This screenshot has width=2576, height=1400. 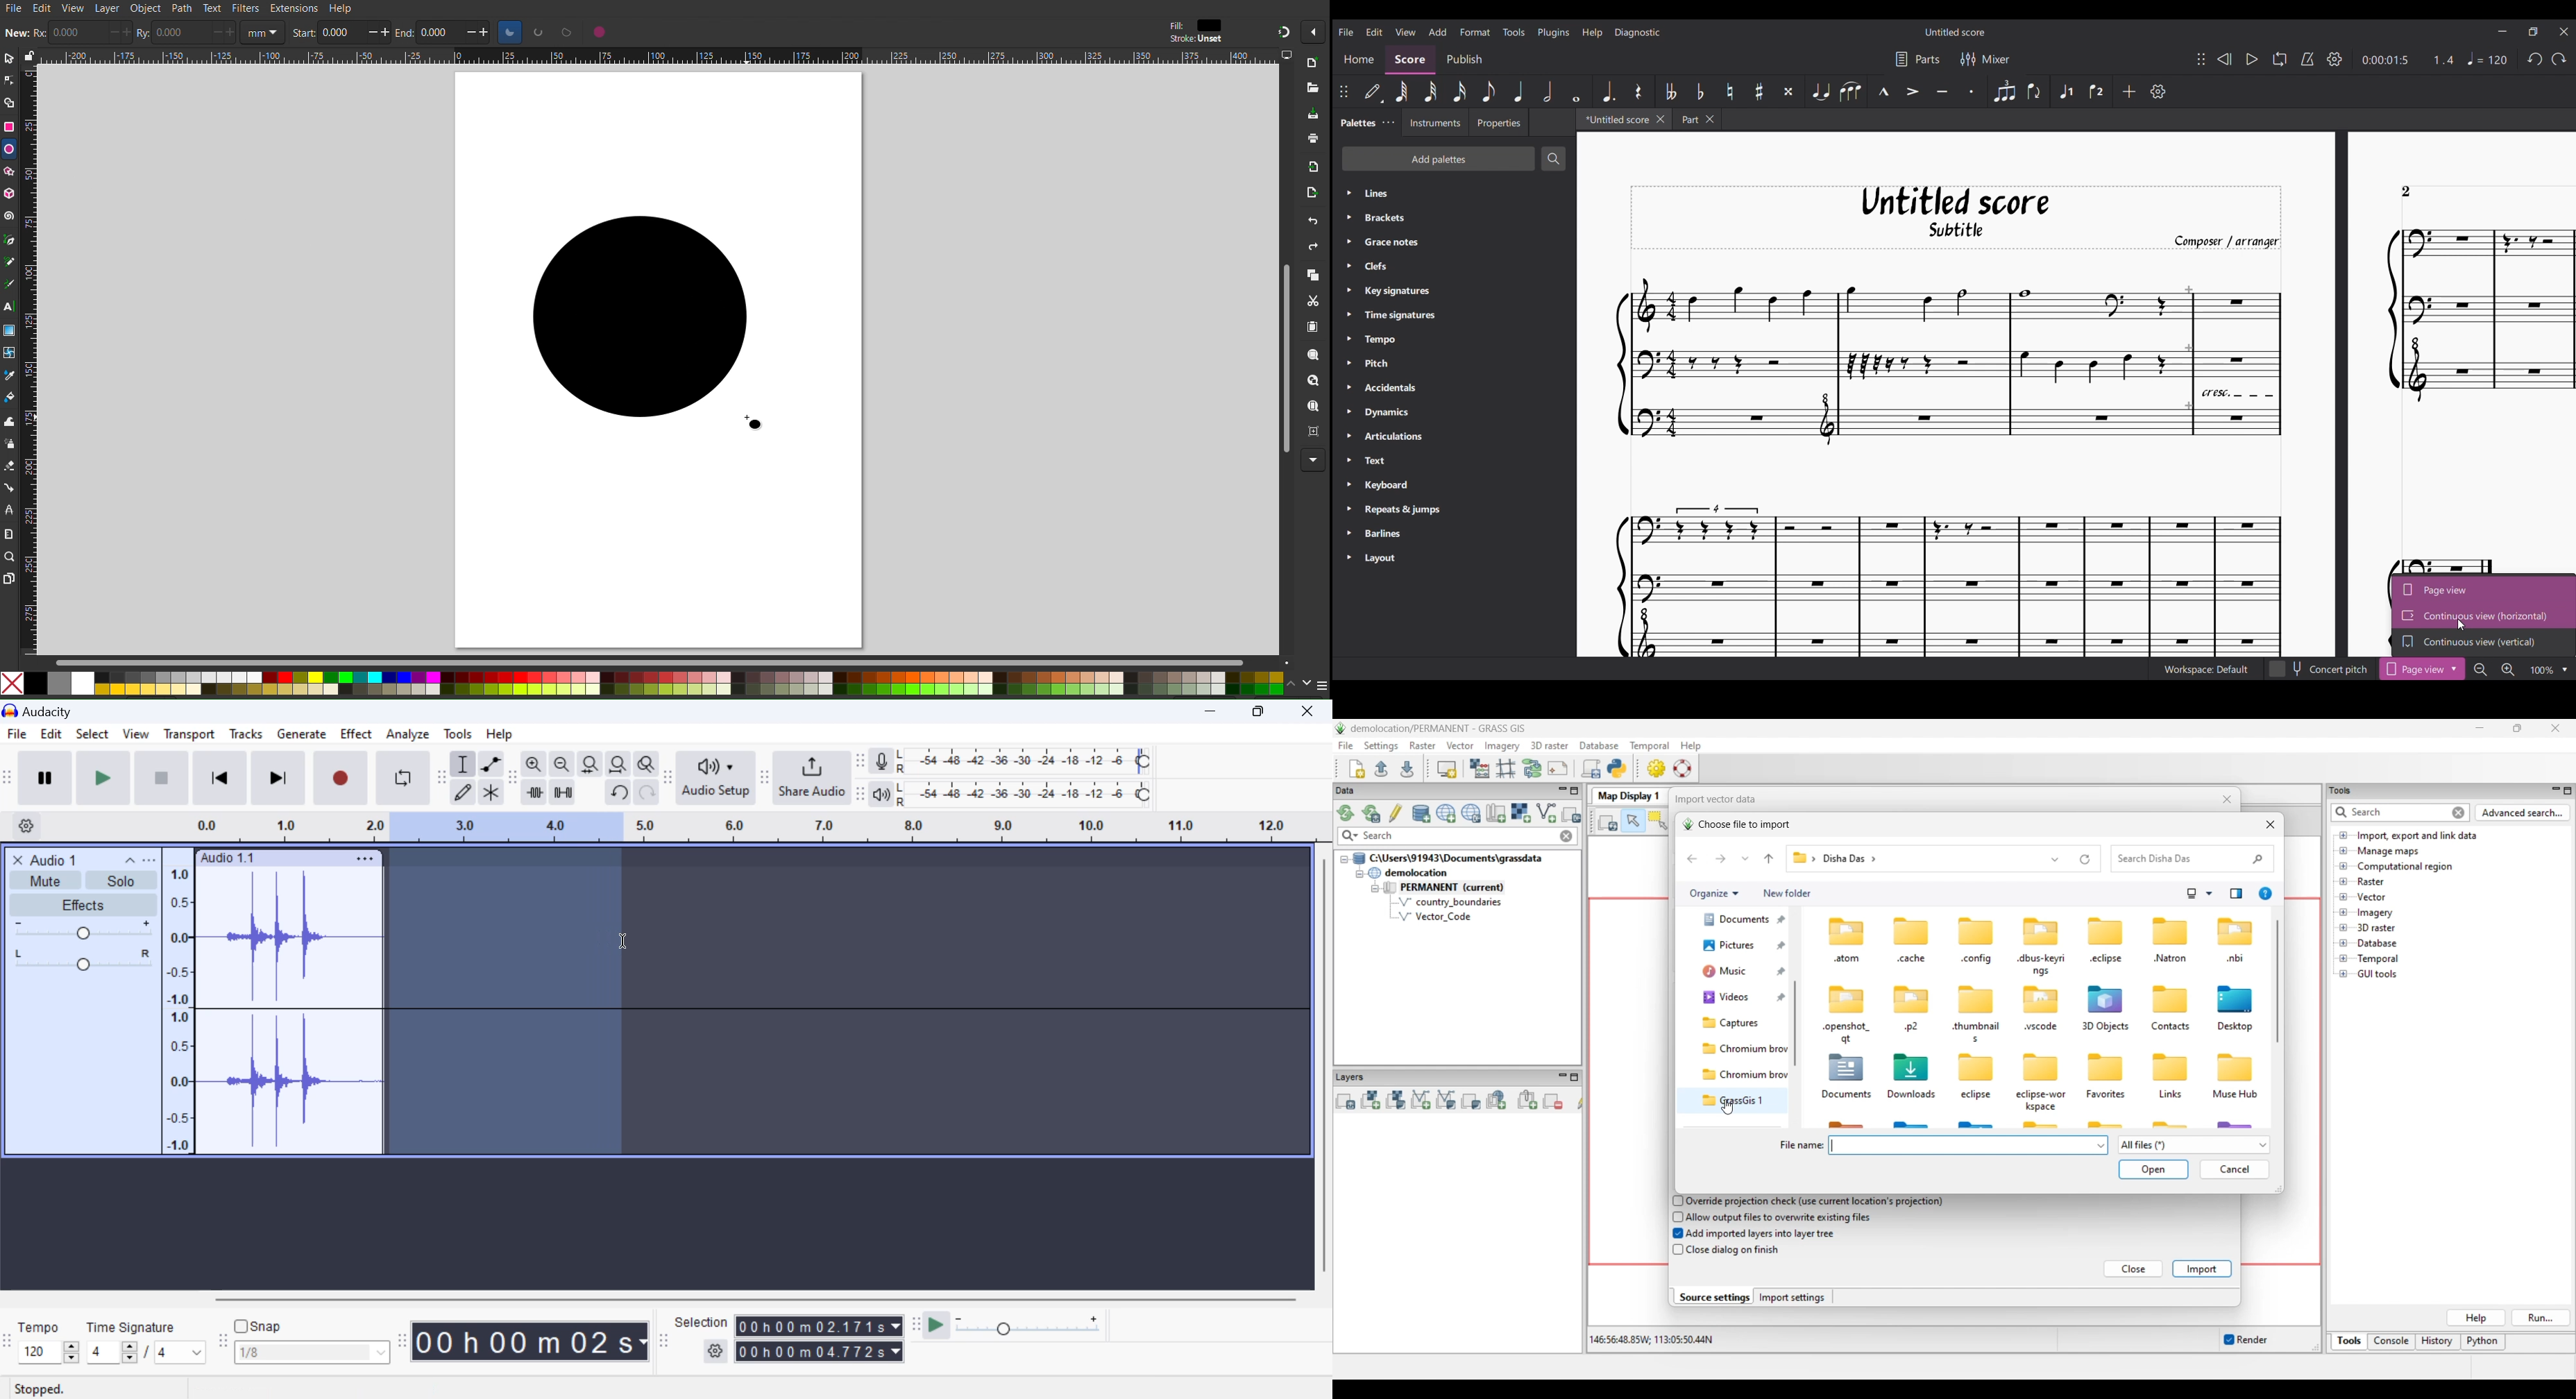 What do you see at coordinates (145, 9) in the screenshot?
I see `Object` at bounding box center [145, 9].